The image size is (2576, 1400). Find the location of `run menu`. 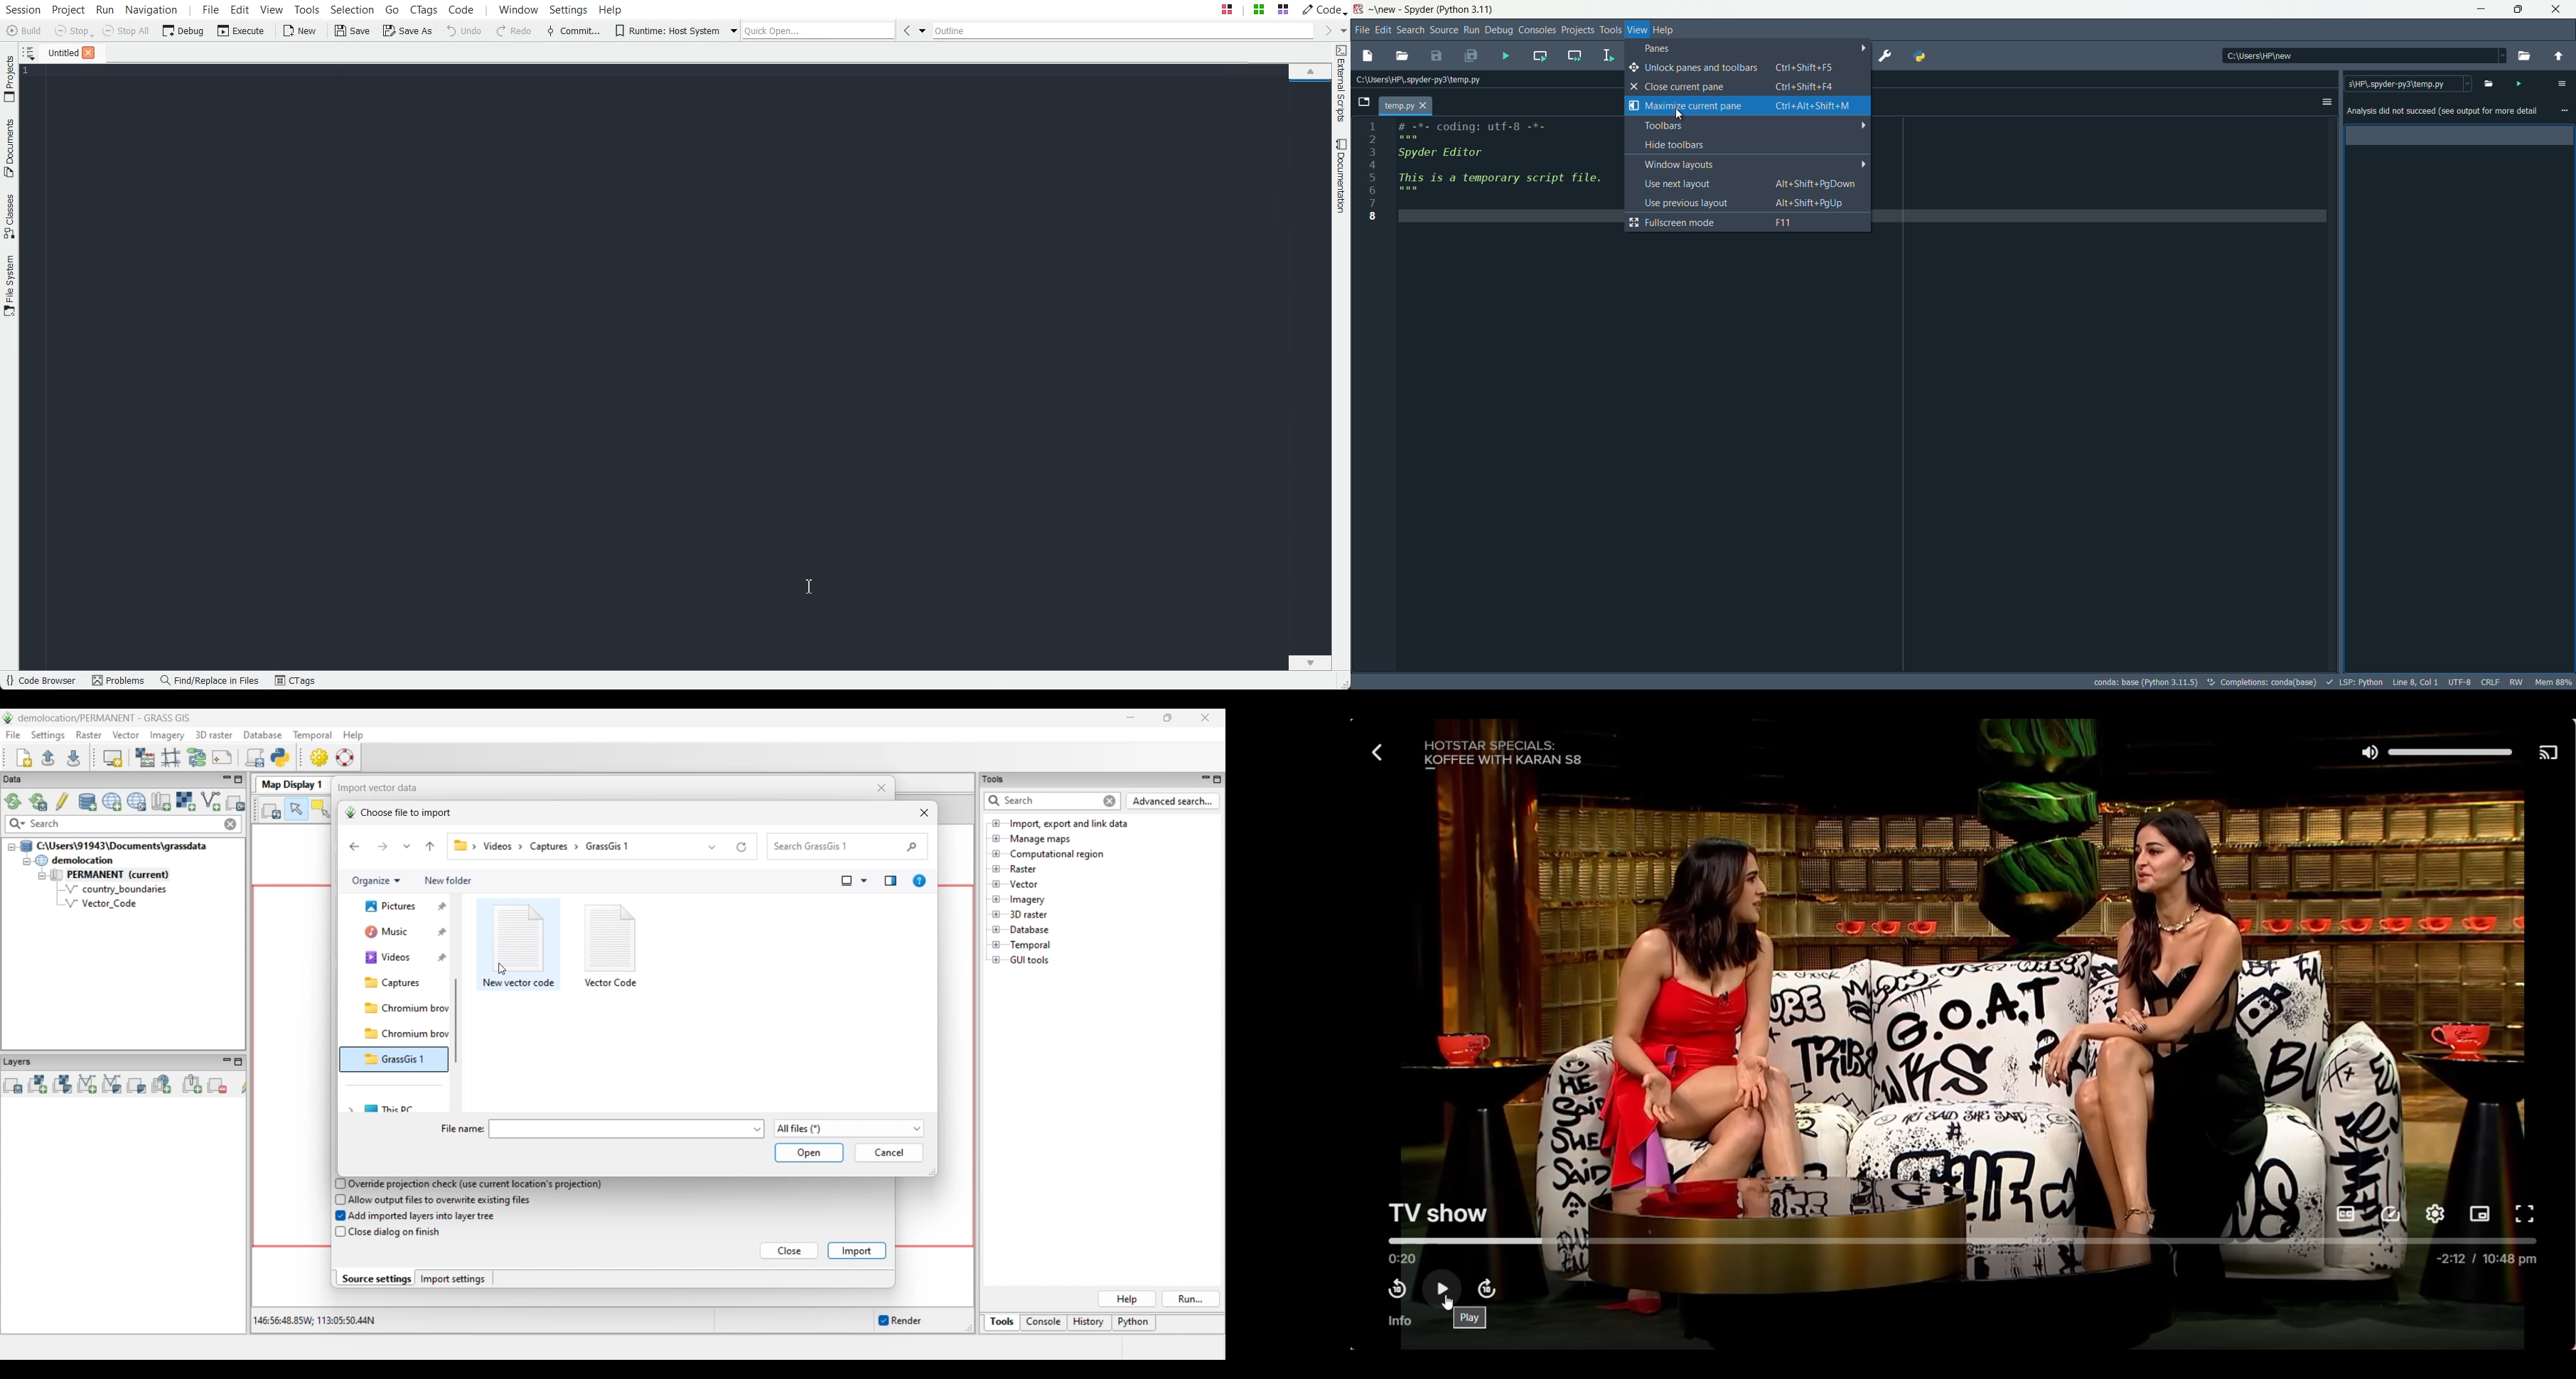

run menu is located at coordinates (1471, 31).